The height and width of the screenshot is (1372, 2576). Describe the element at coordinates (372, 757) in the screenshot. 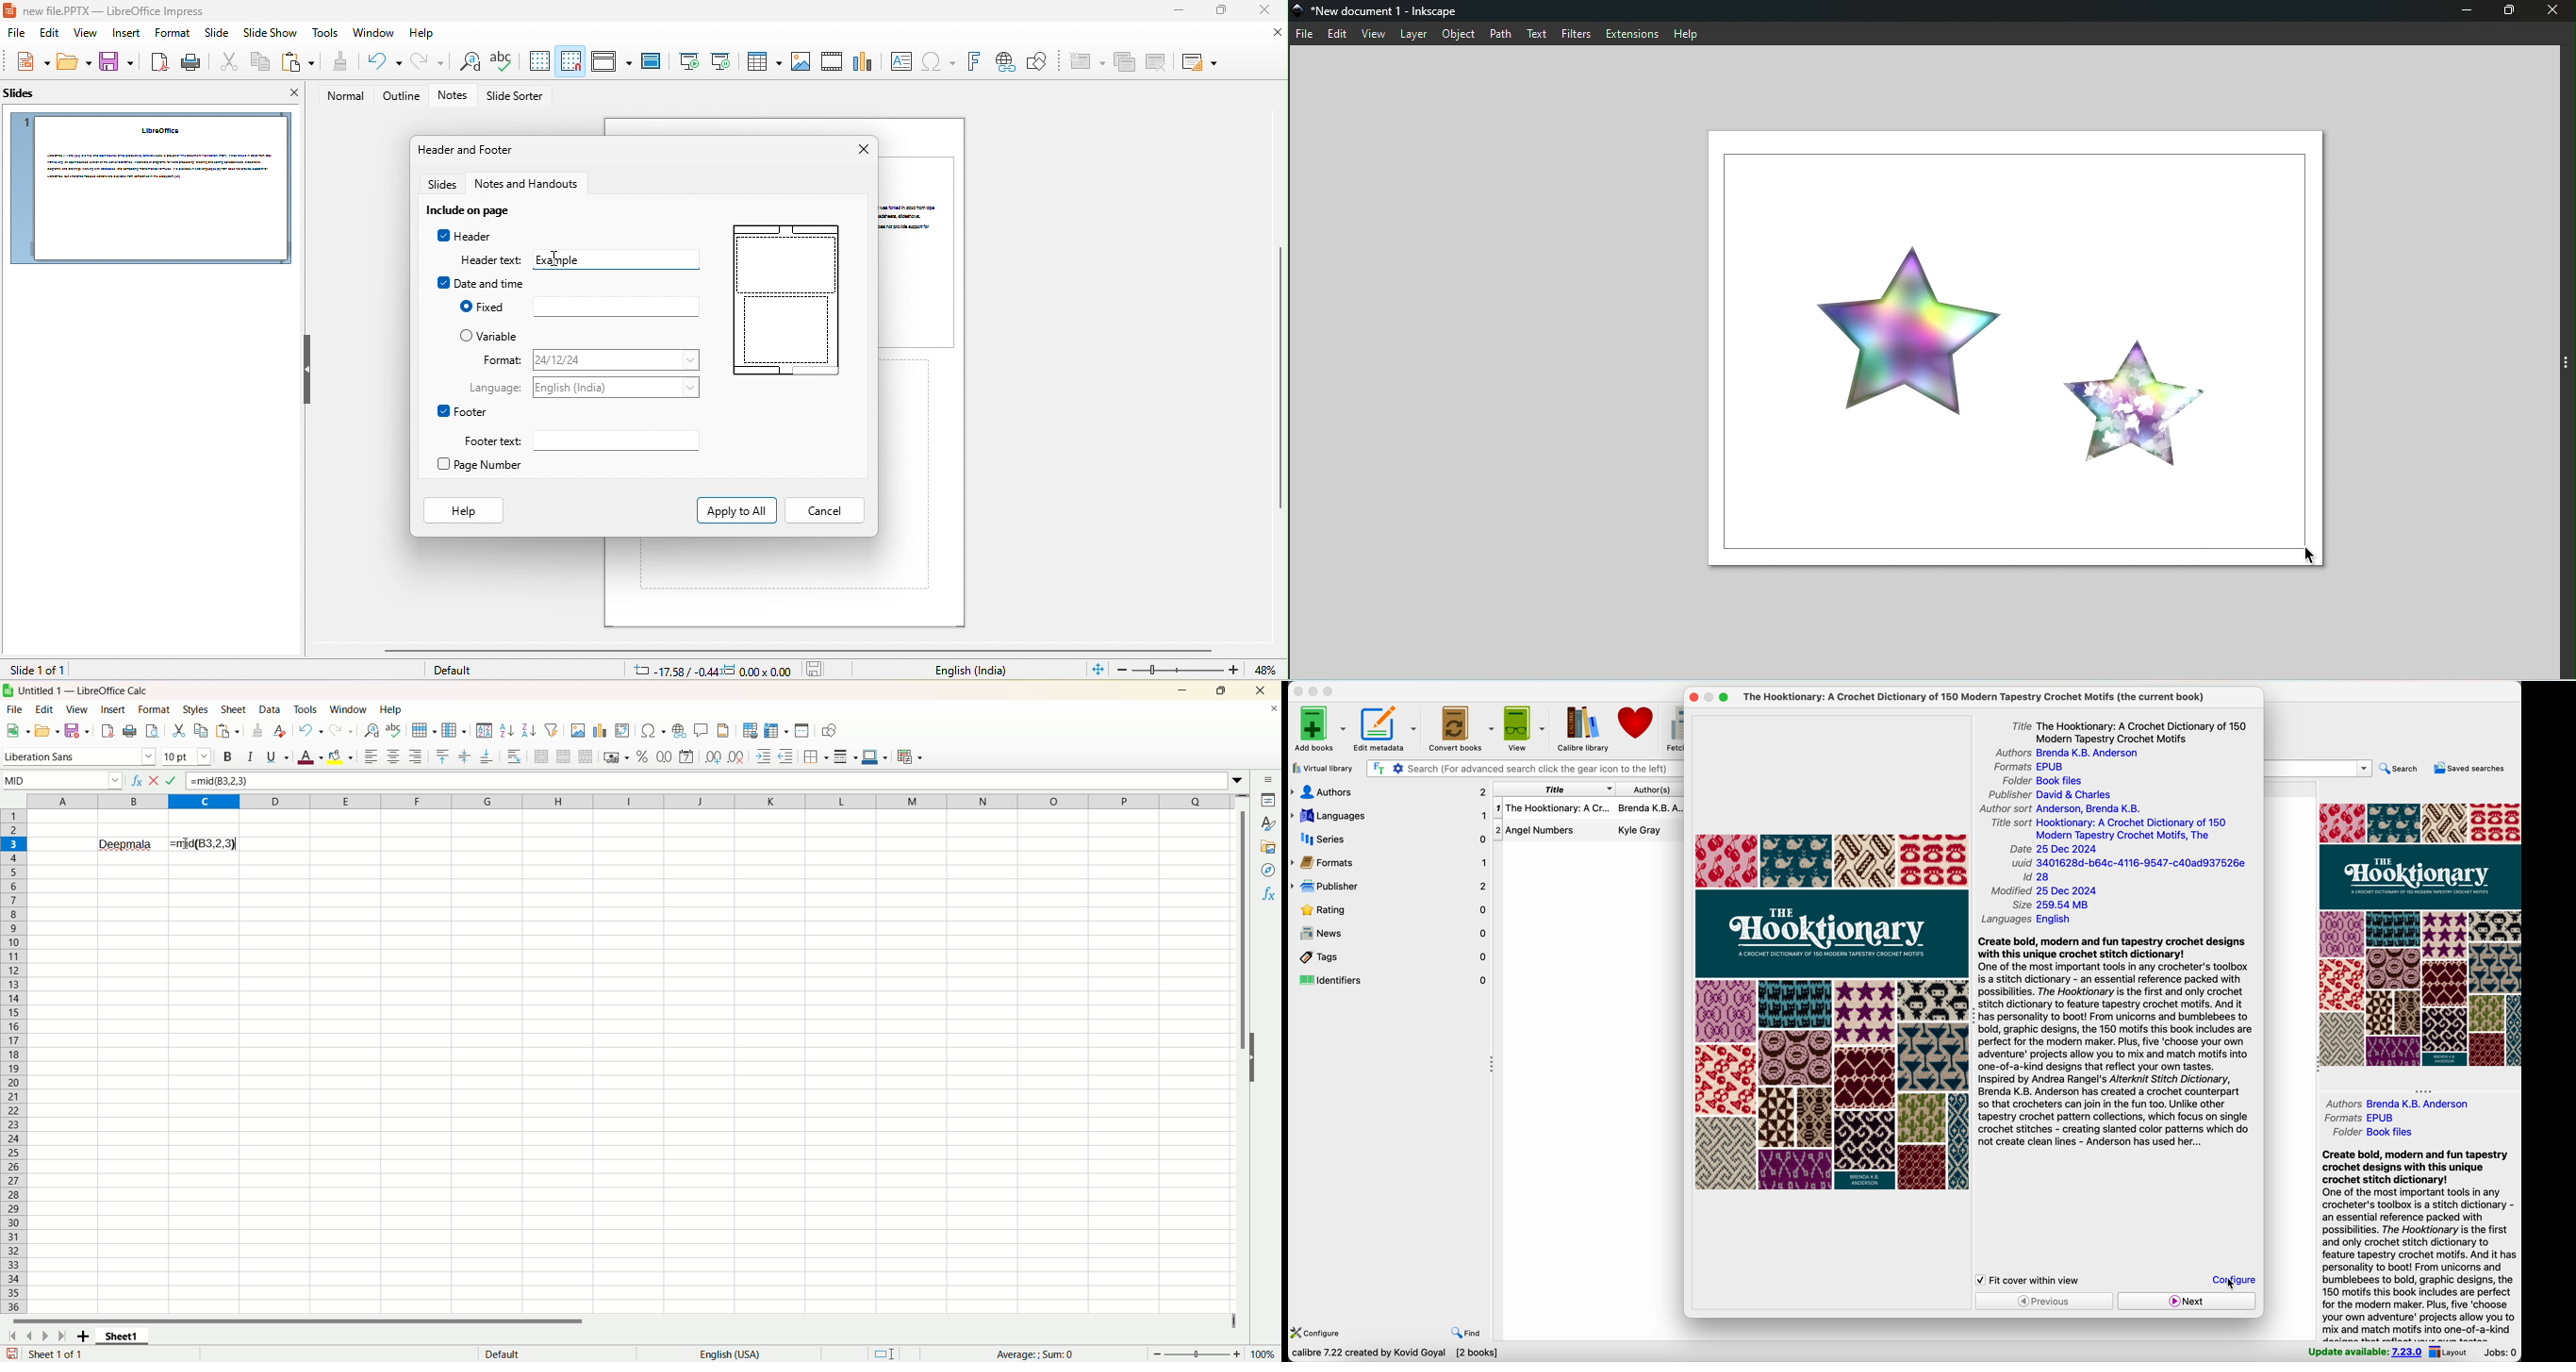

I see `align left` at that location.